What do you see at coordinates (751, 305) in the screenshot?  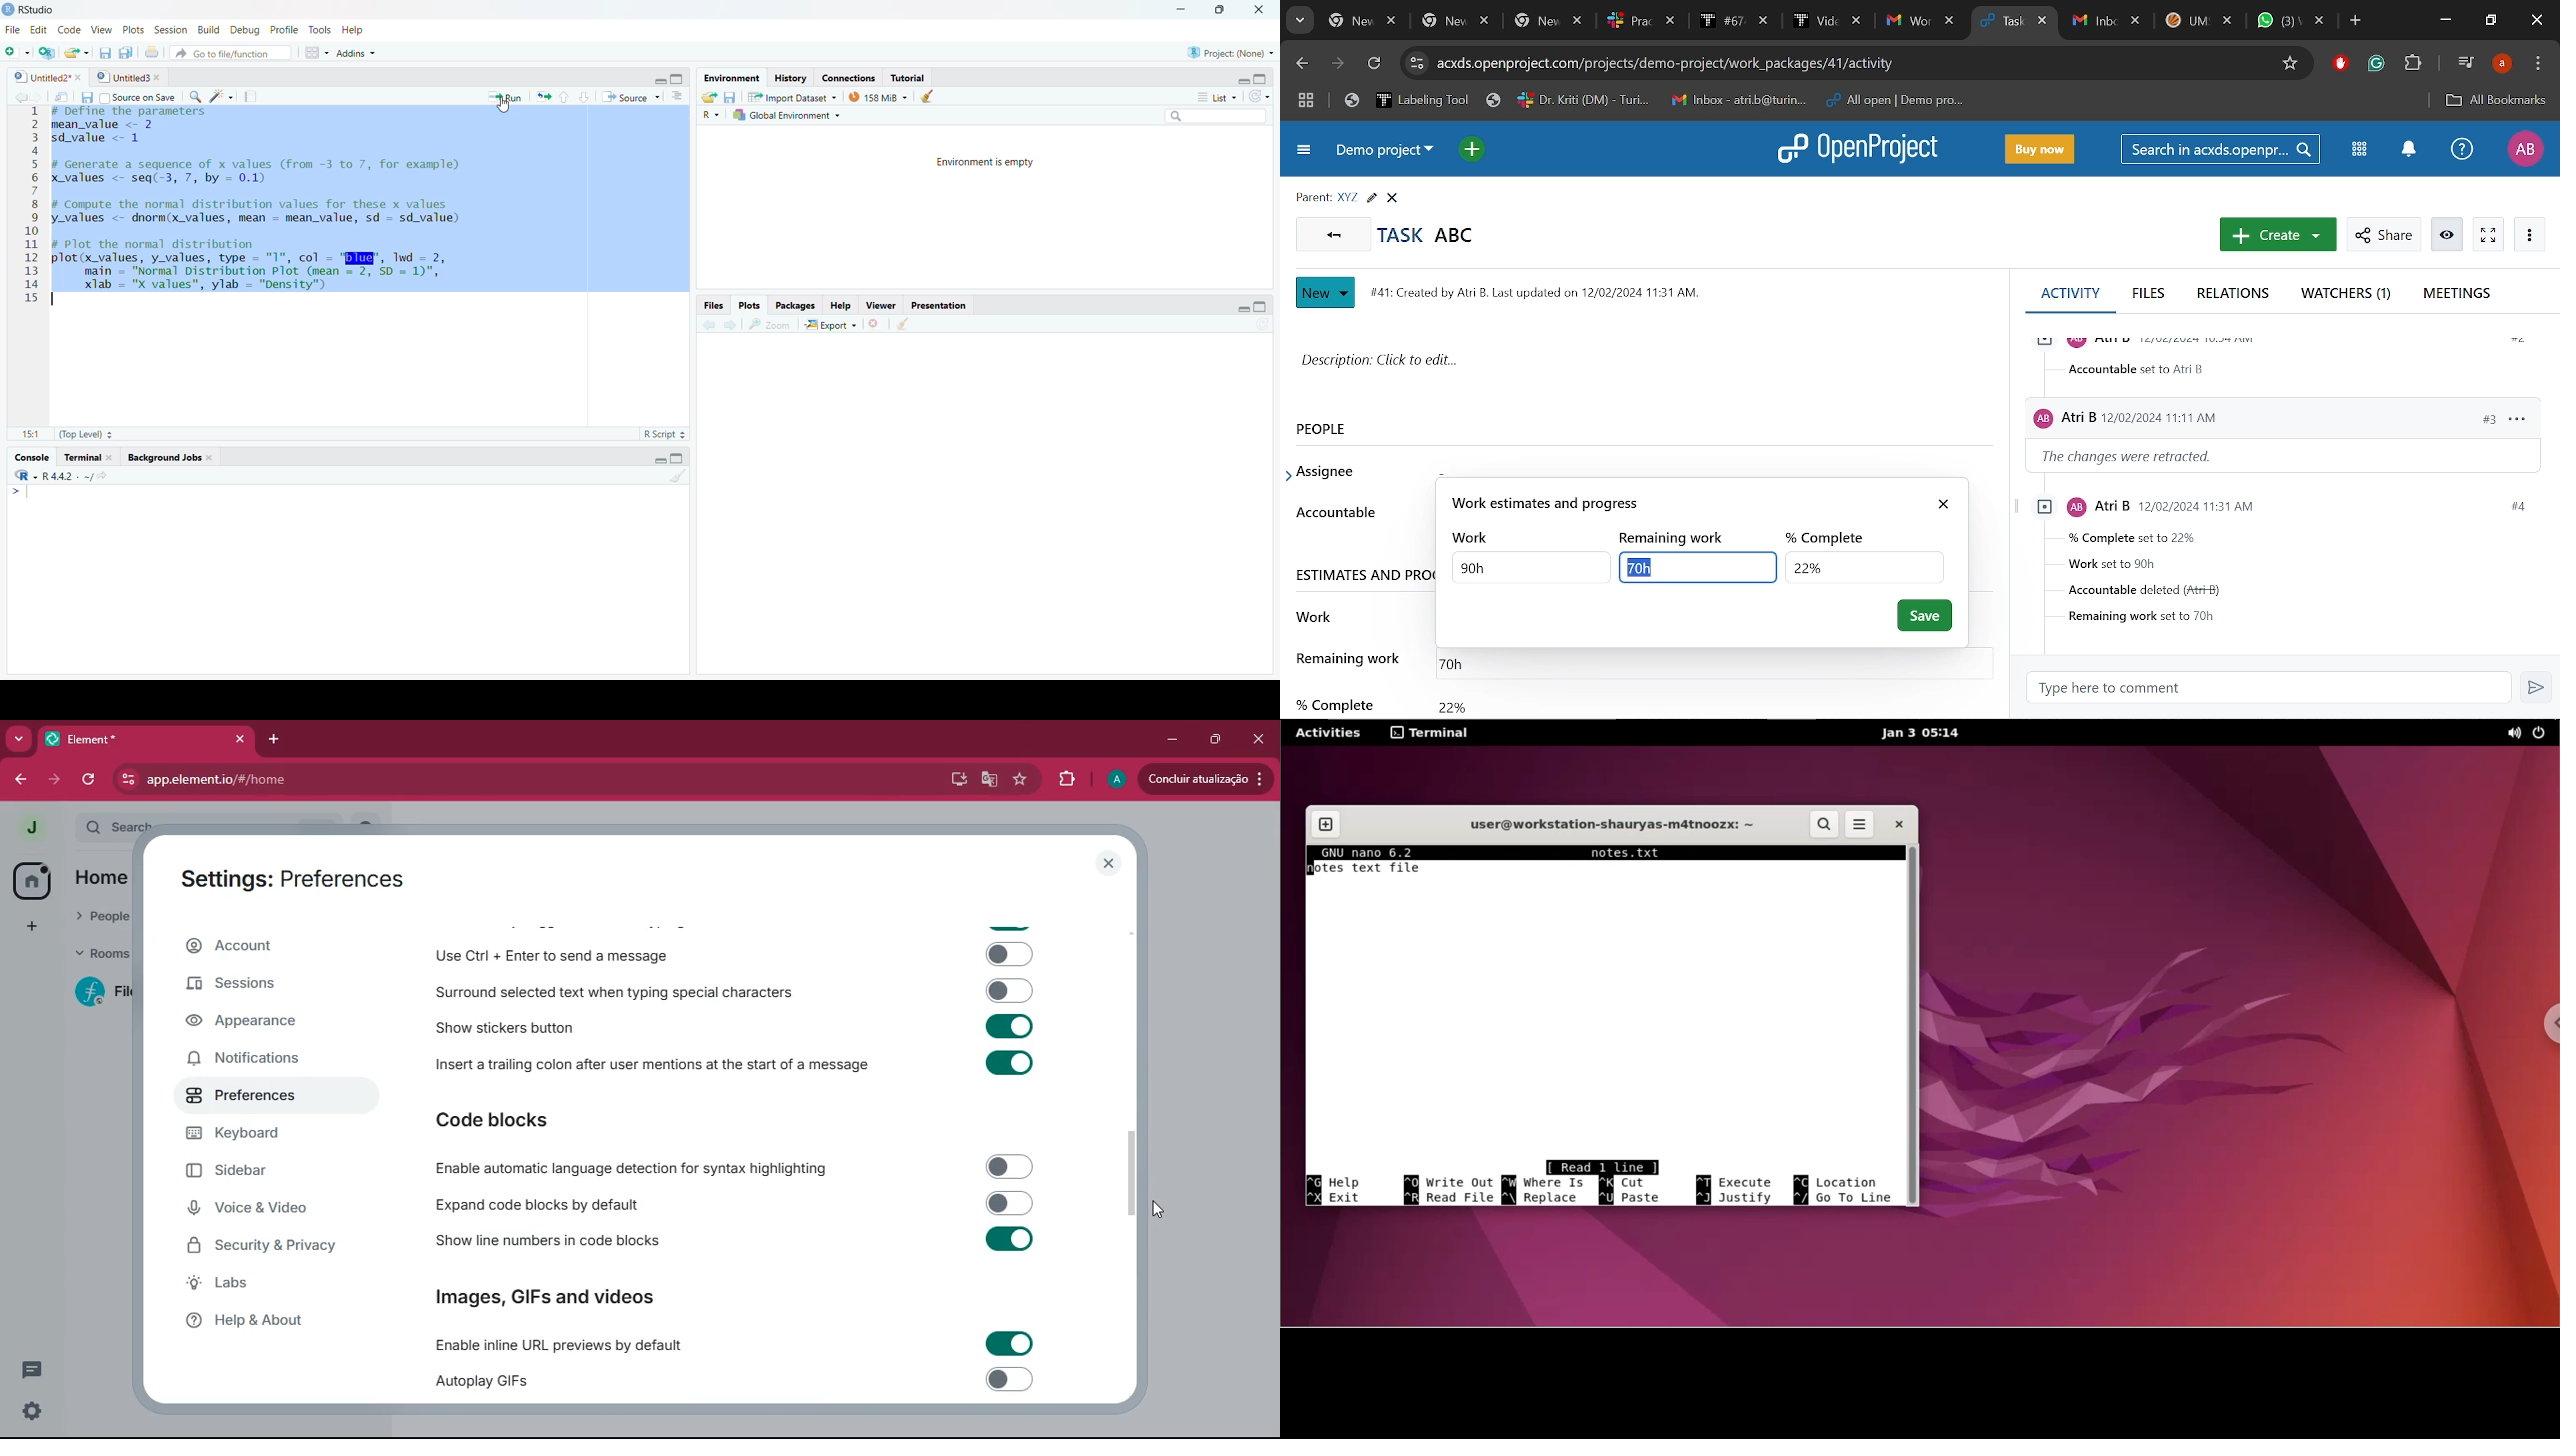 I see `Plots` at bounding box center [751, 305].